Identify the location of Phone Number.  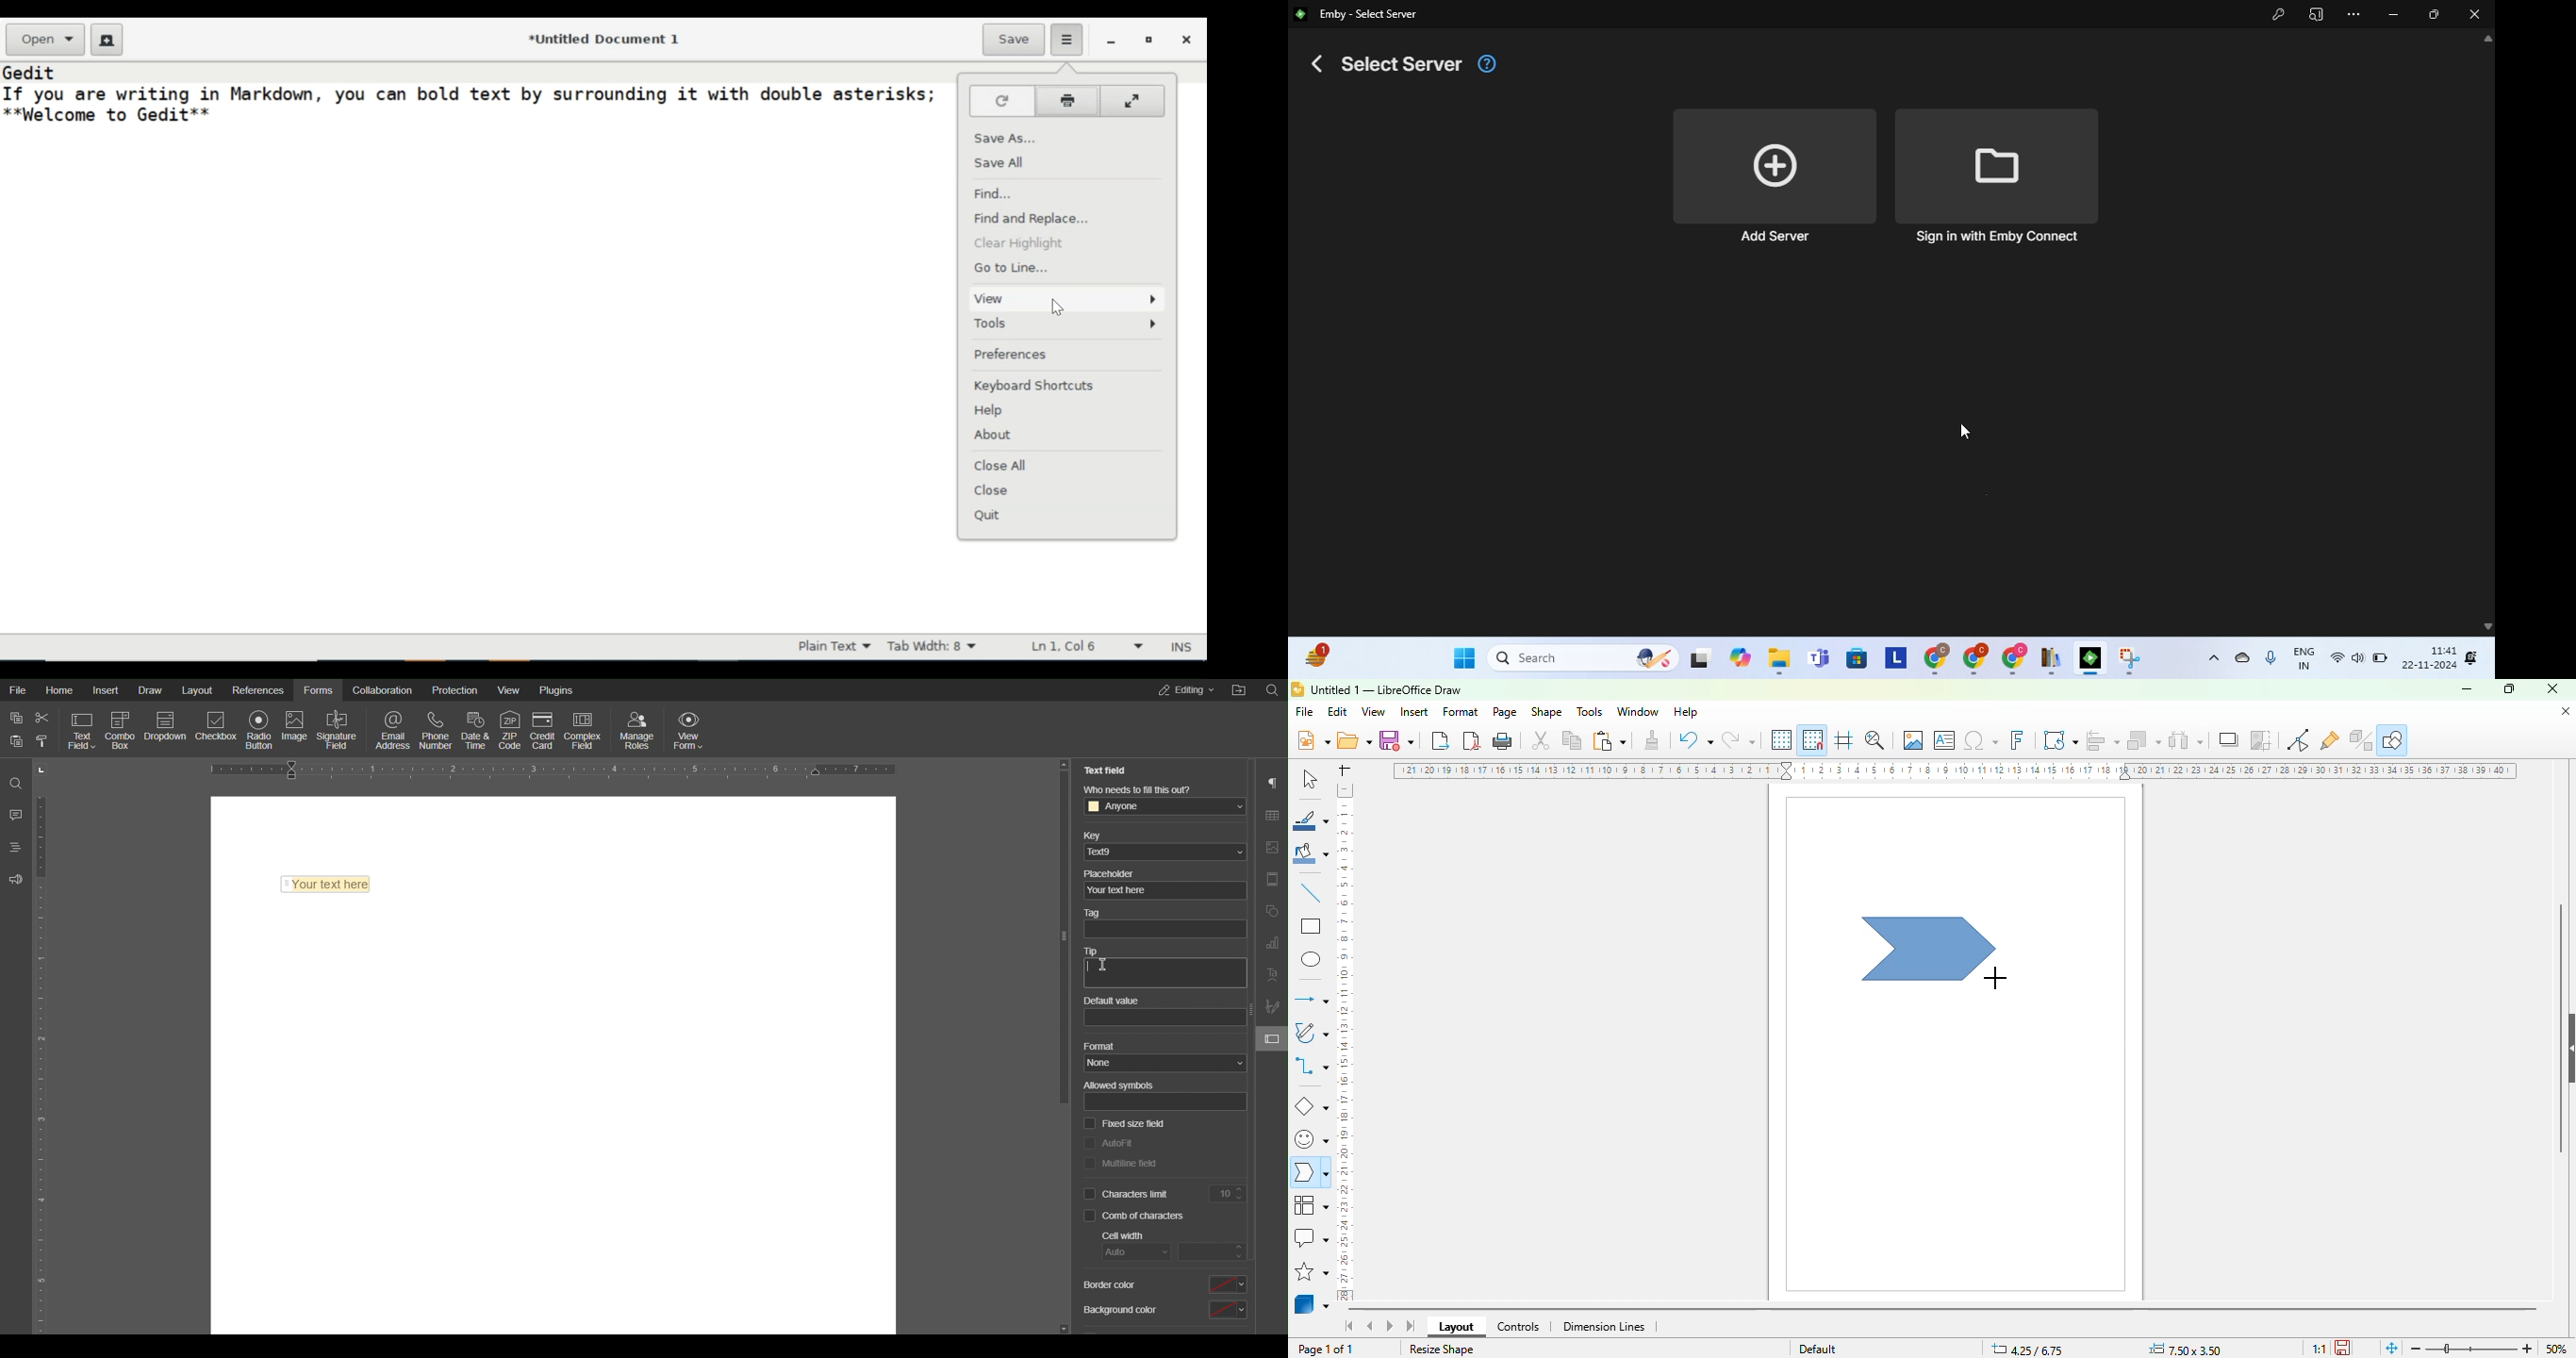
(436, 729).